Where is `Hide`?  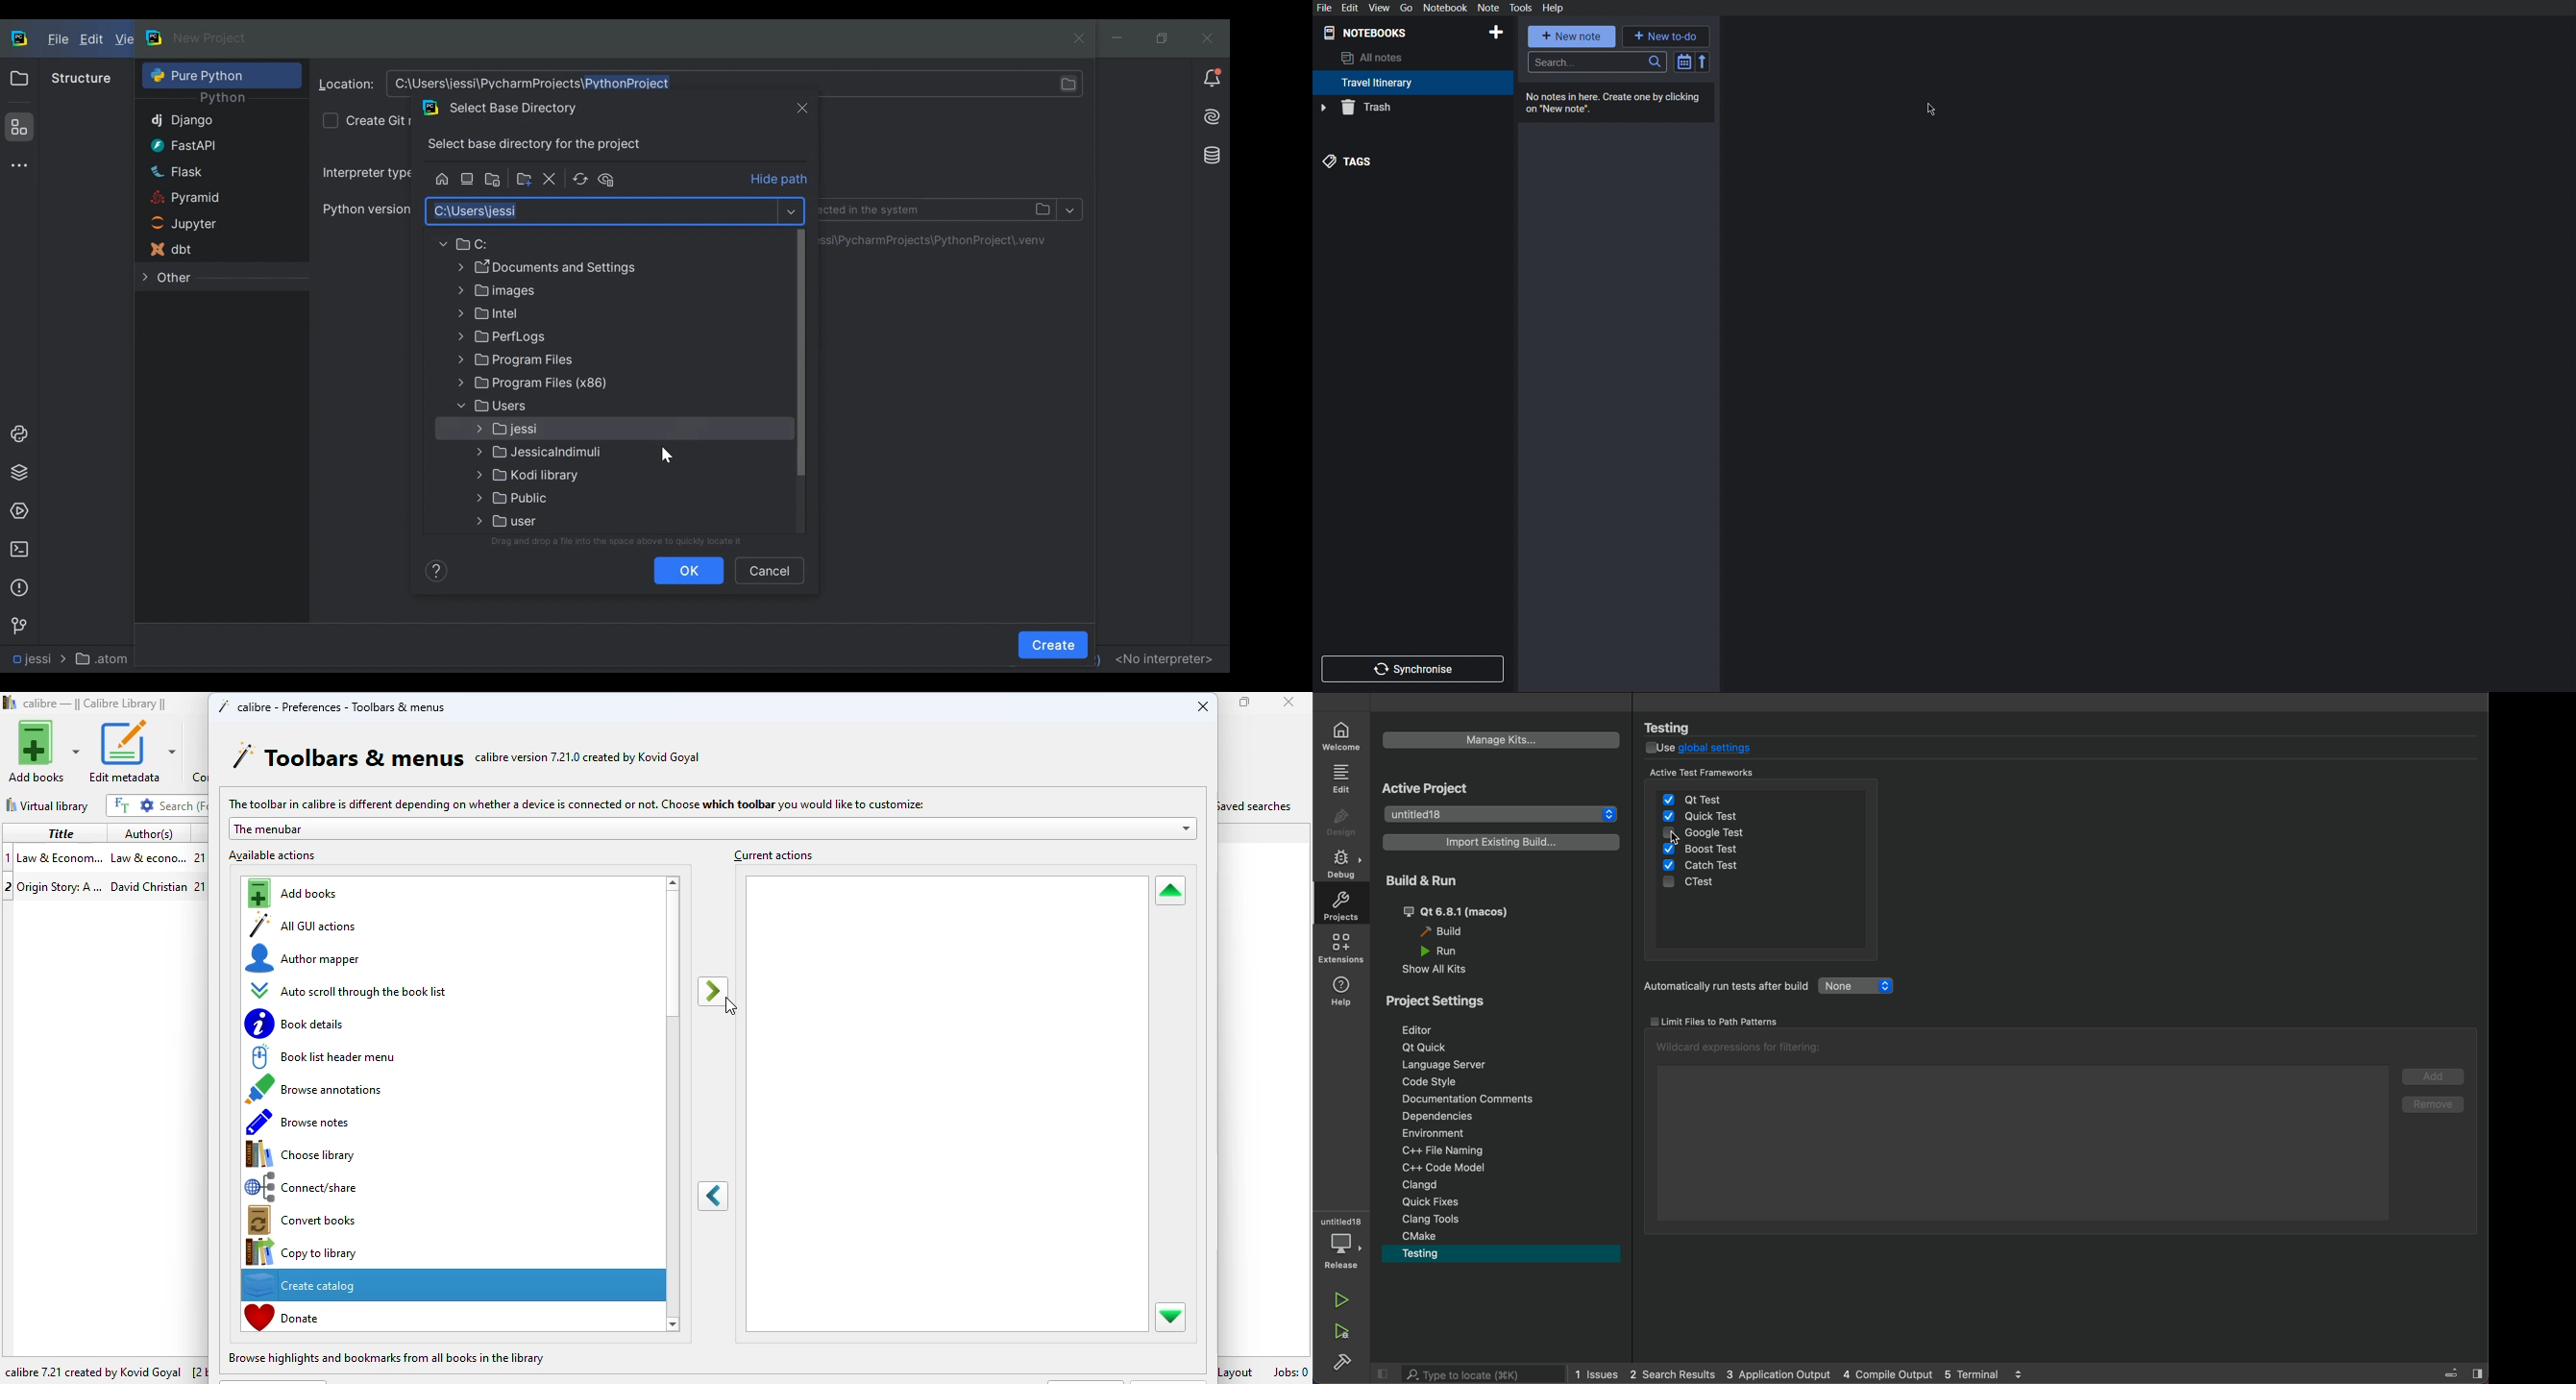 Hide is located at coordinates (611, 179).